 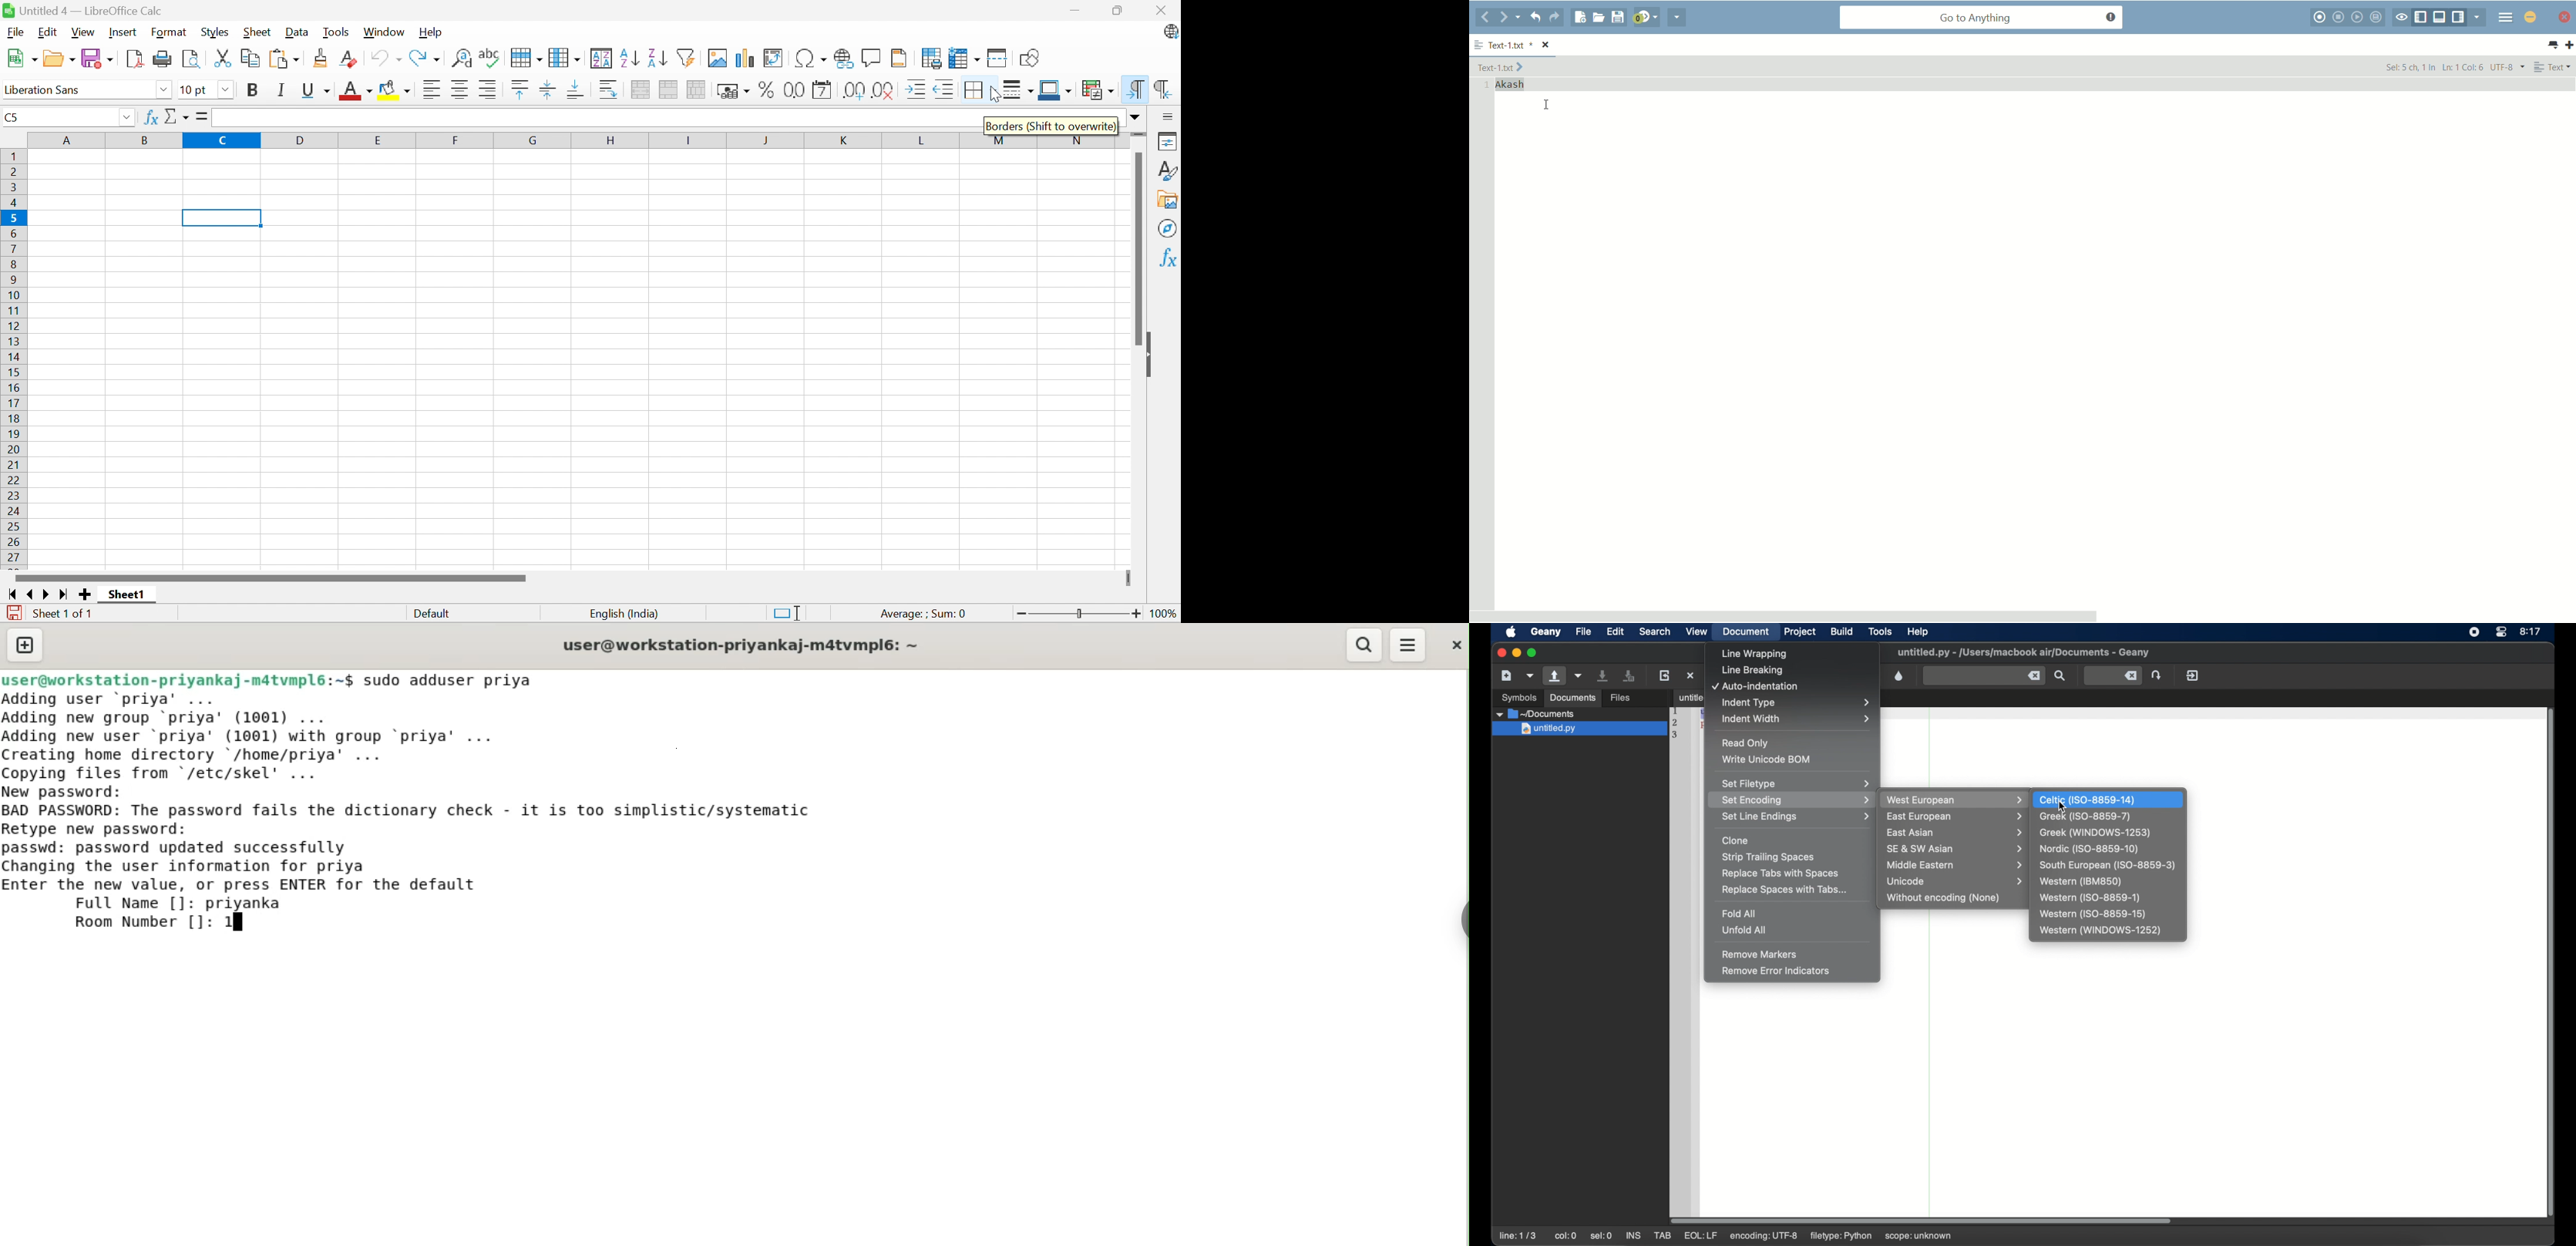 What do you see at coordinates (1055, 91) in the screenshot?
I see `Border color` at bounding box center [1055, 91].